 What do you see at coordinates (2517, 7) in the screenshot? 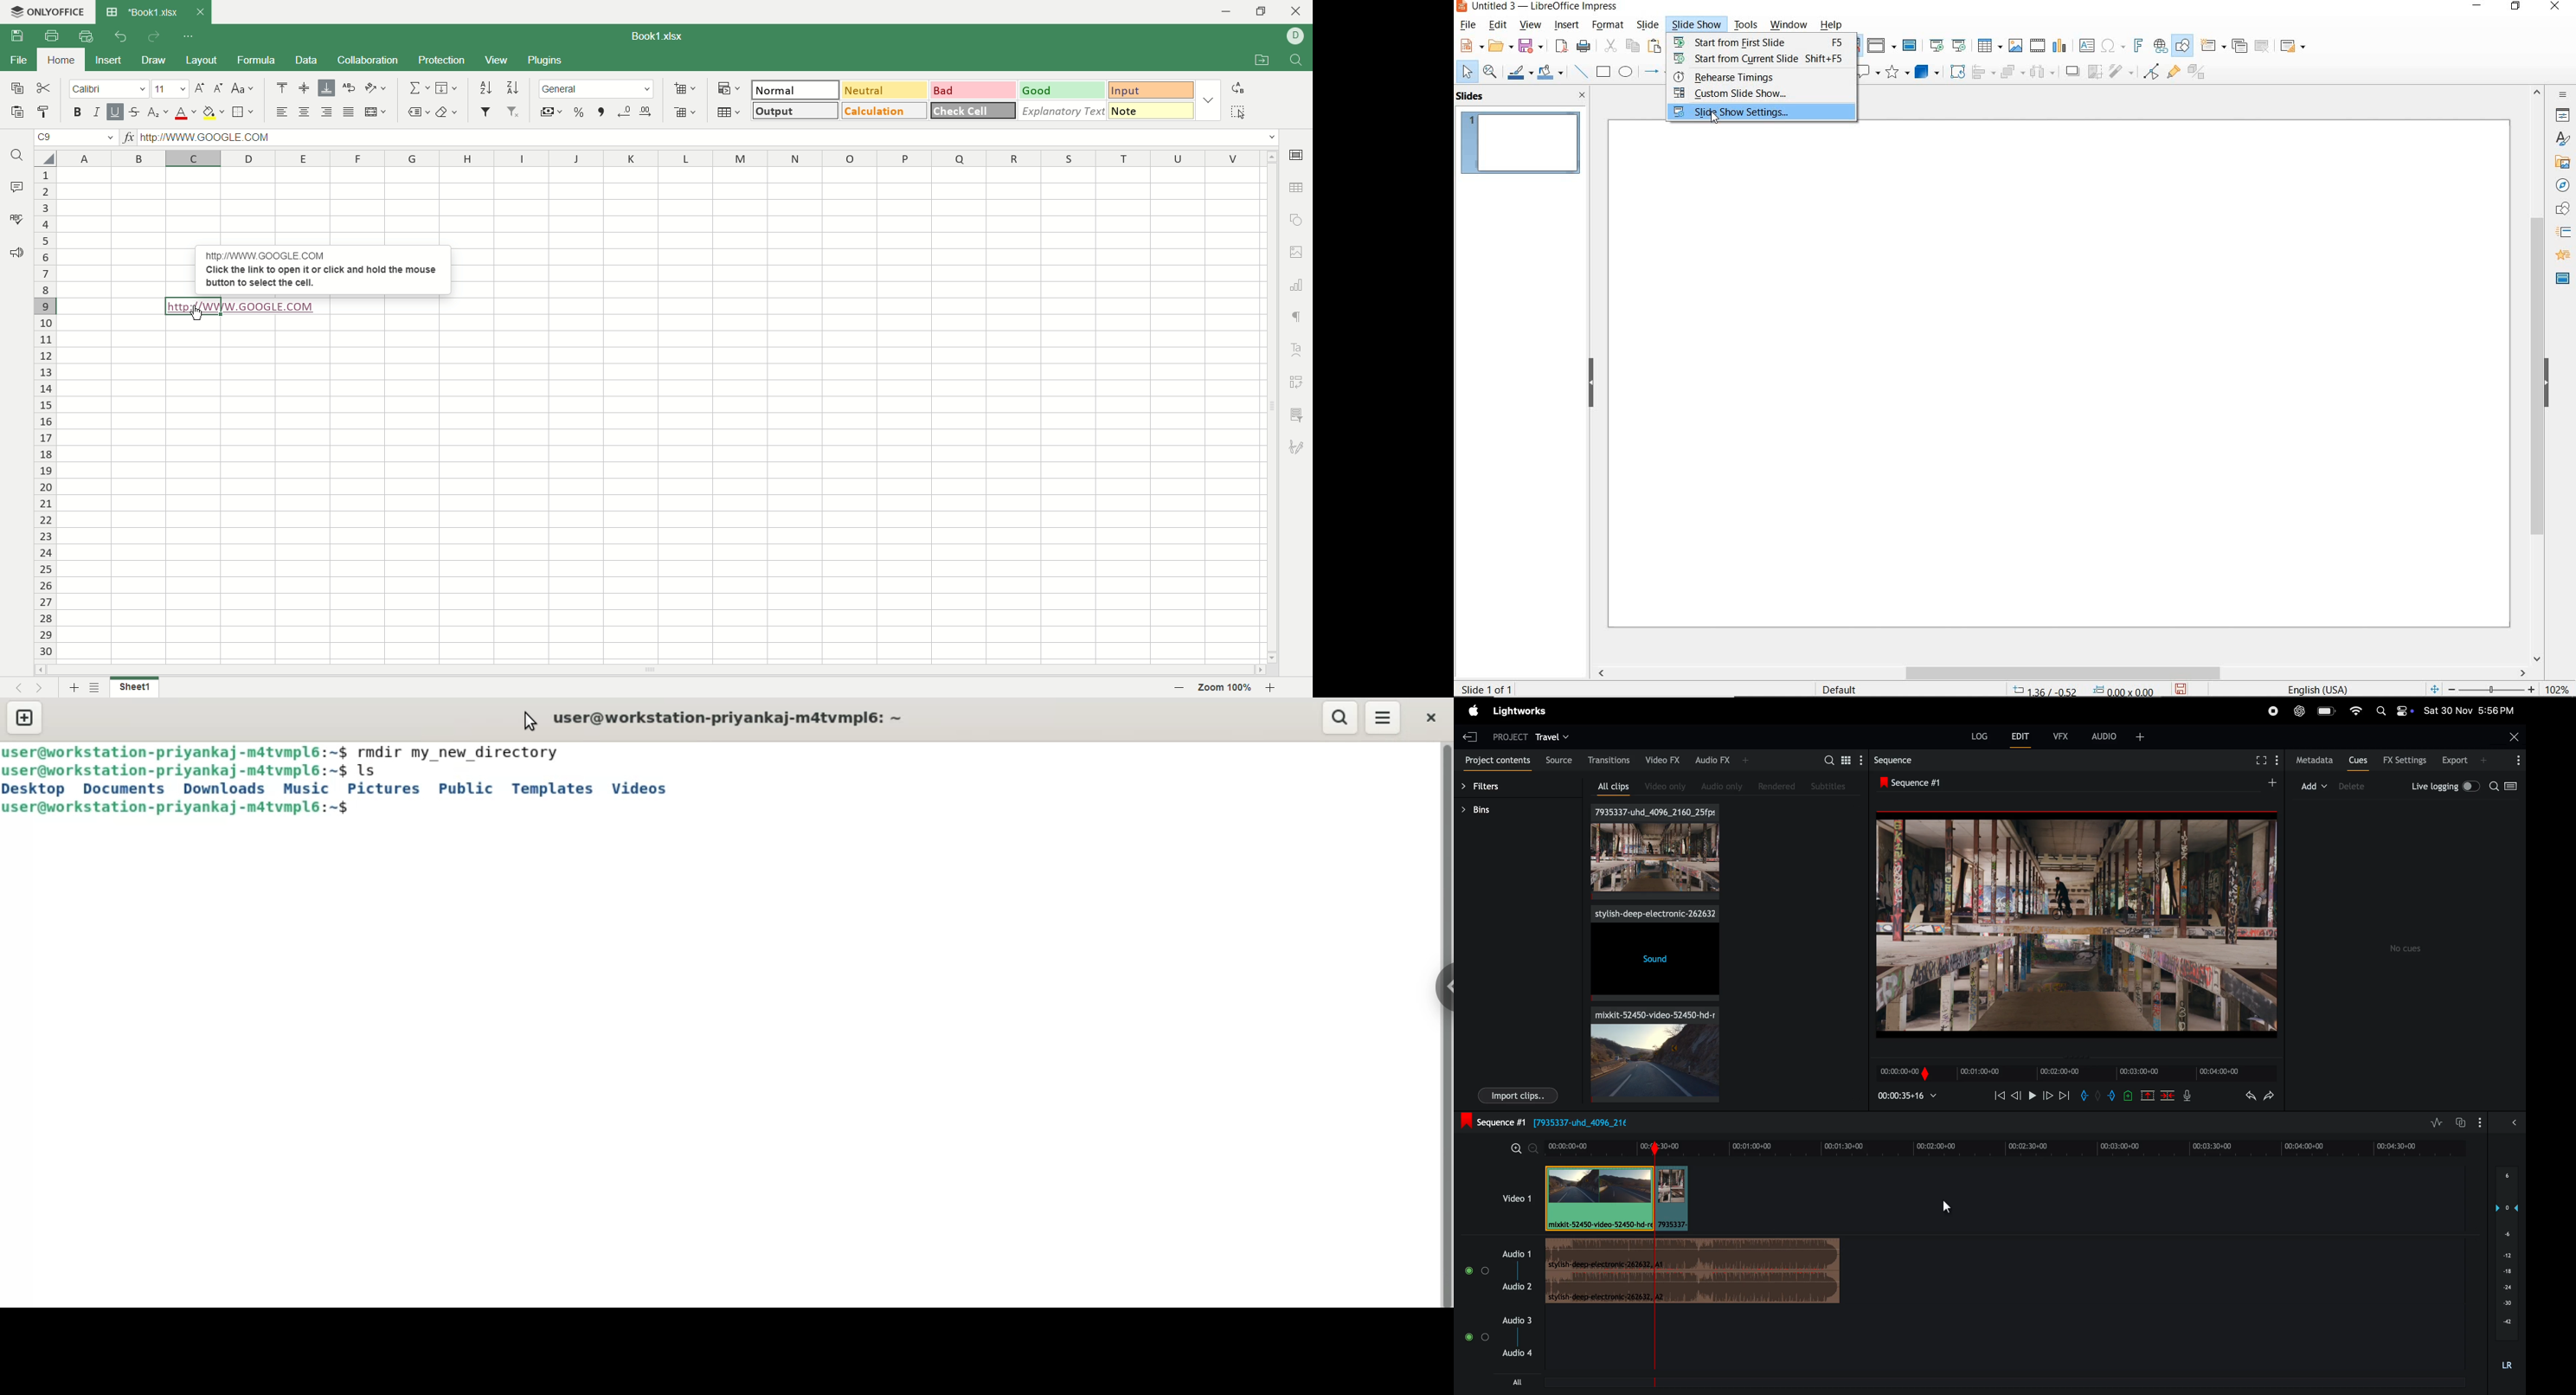
I see `RESTORE DOWN` at bounding box center [2517, 7].